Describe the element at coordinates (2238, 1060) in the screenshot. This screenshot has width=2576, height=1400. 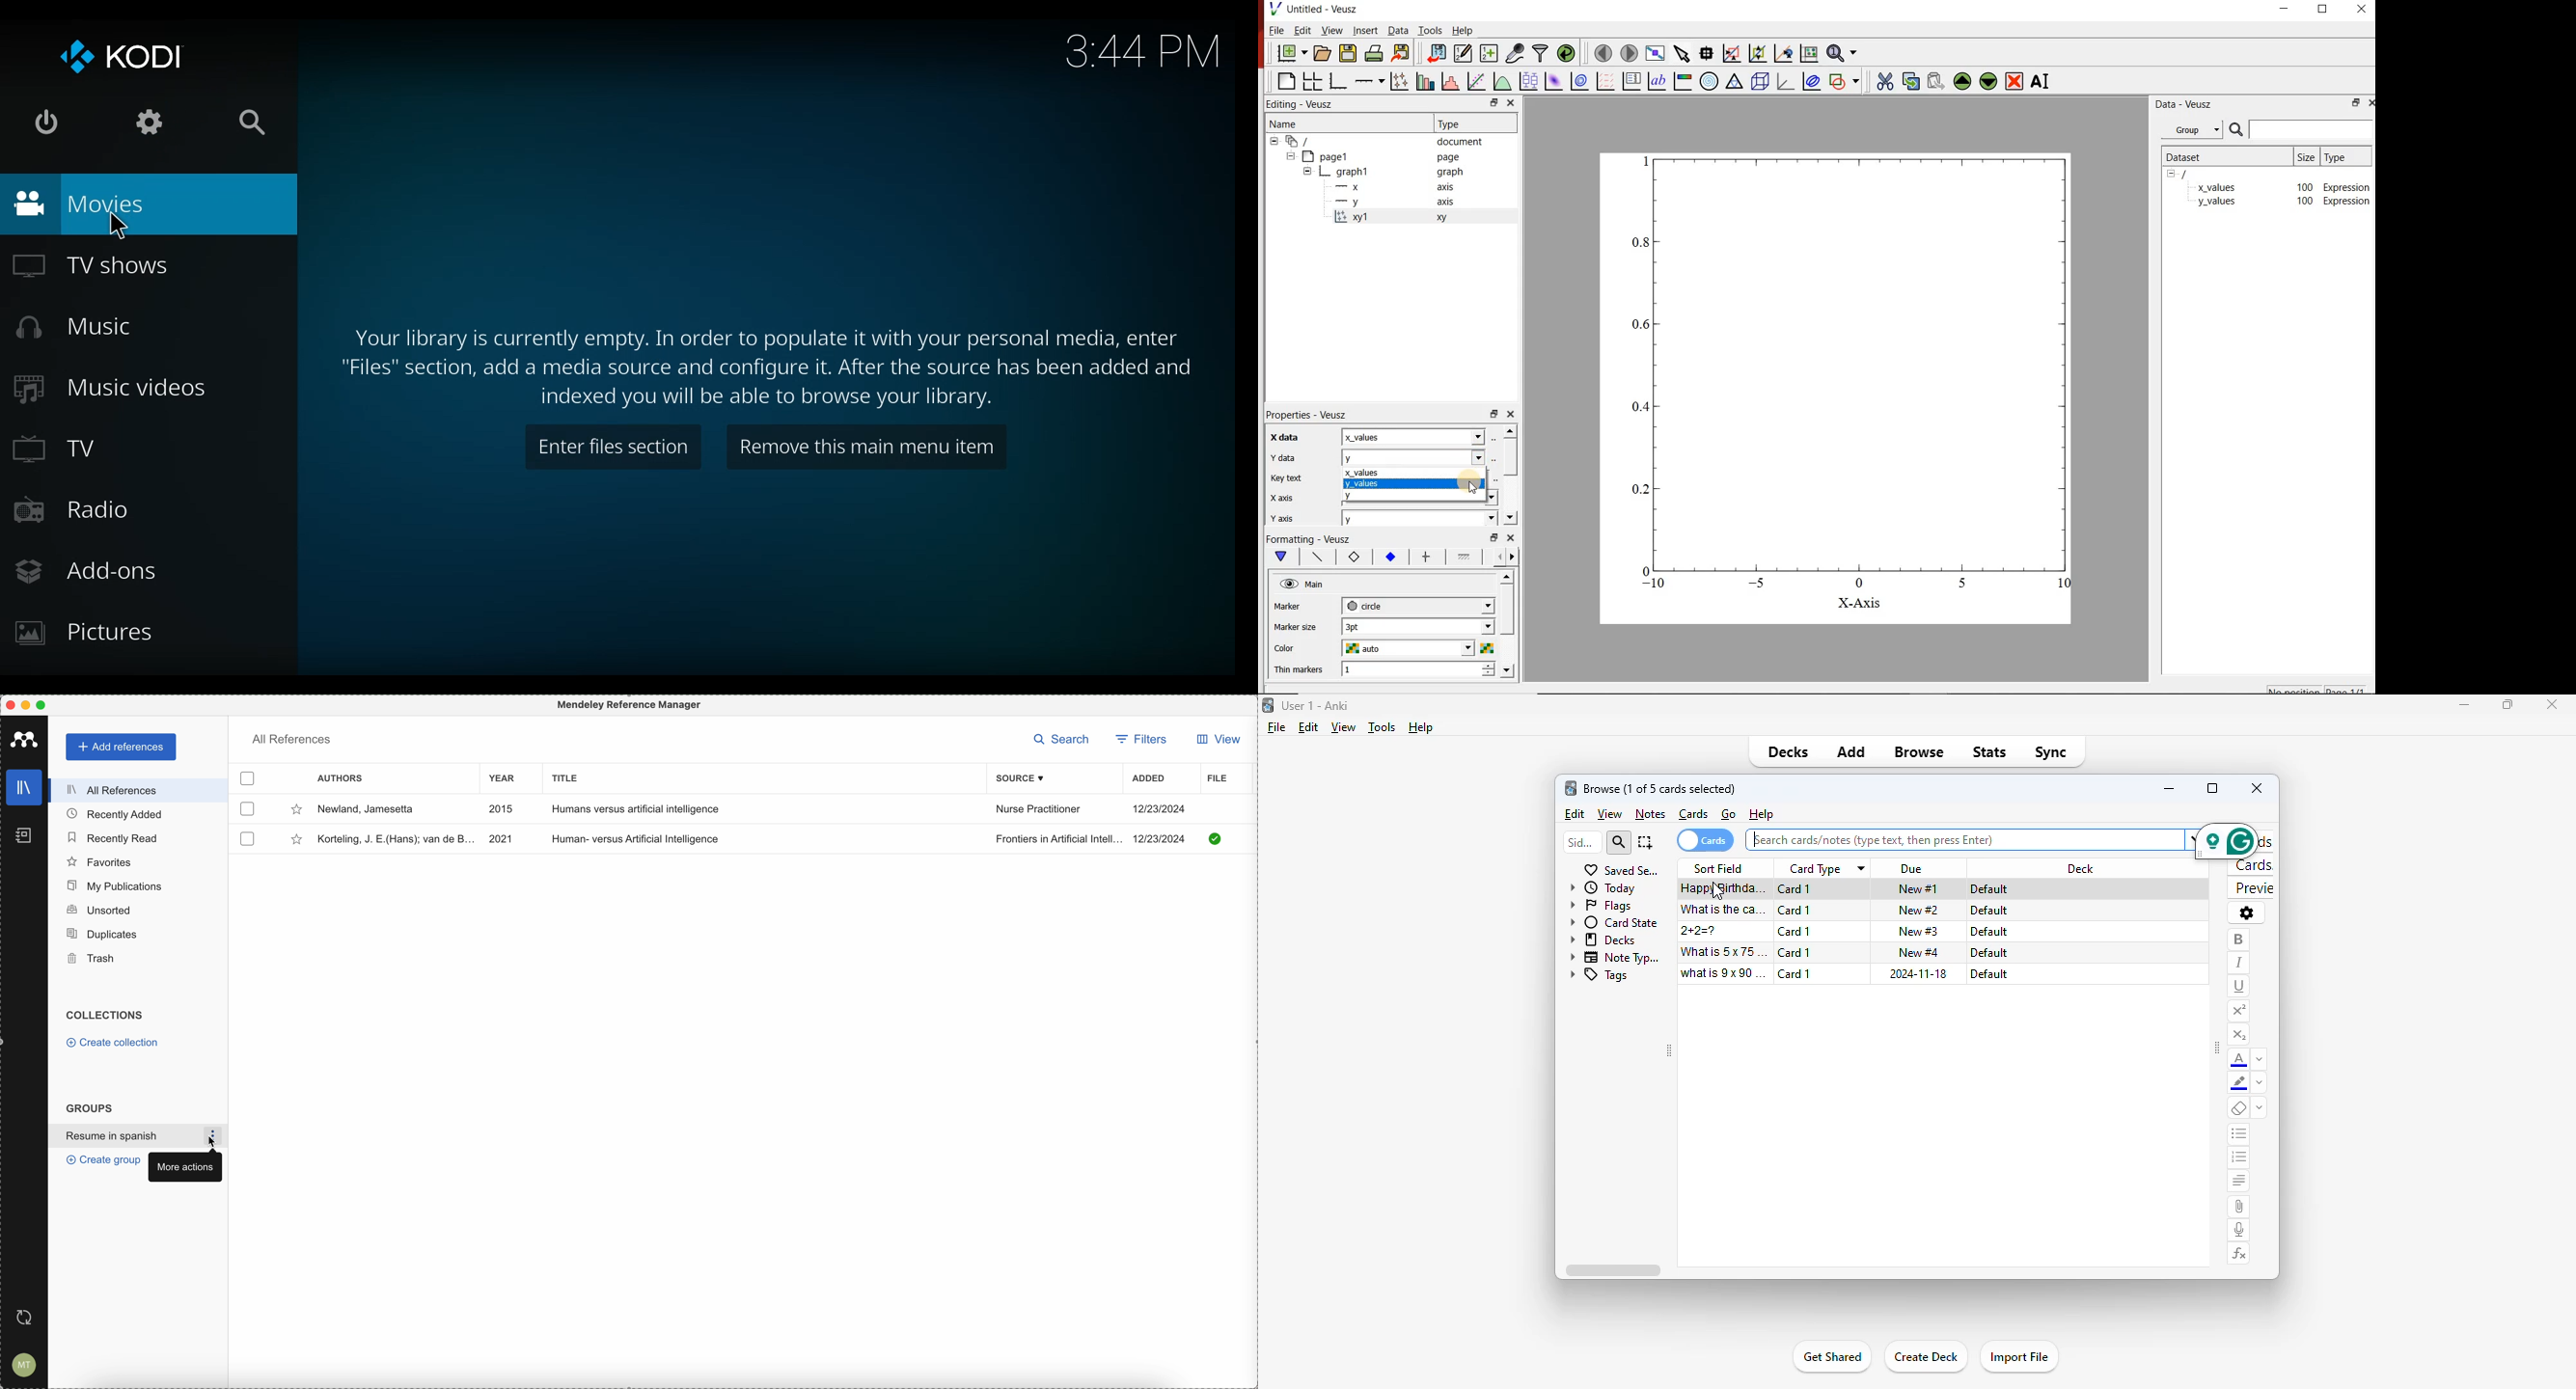
I see `text color` at that location.